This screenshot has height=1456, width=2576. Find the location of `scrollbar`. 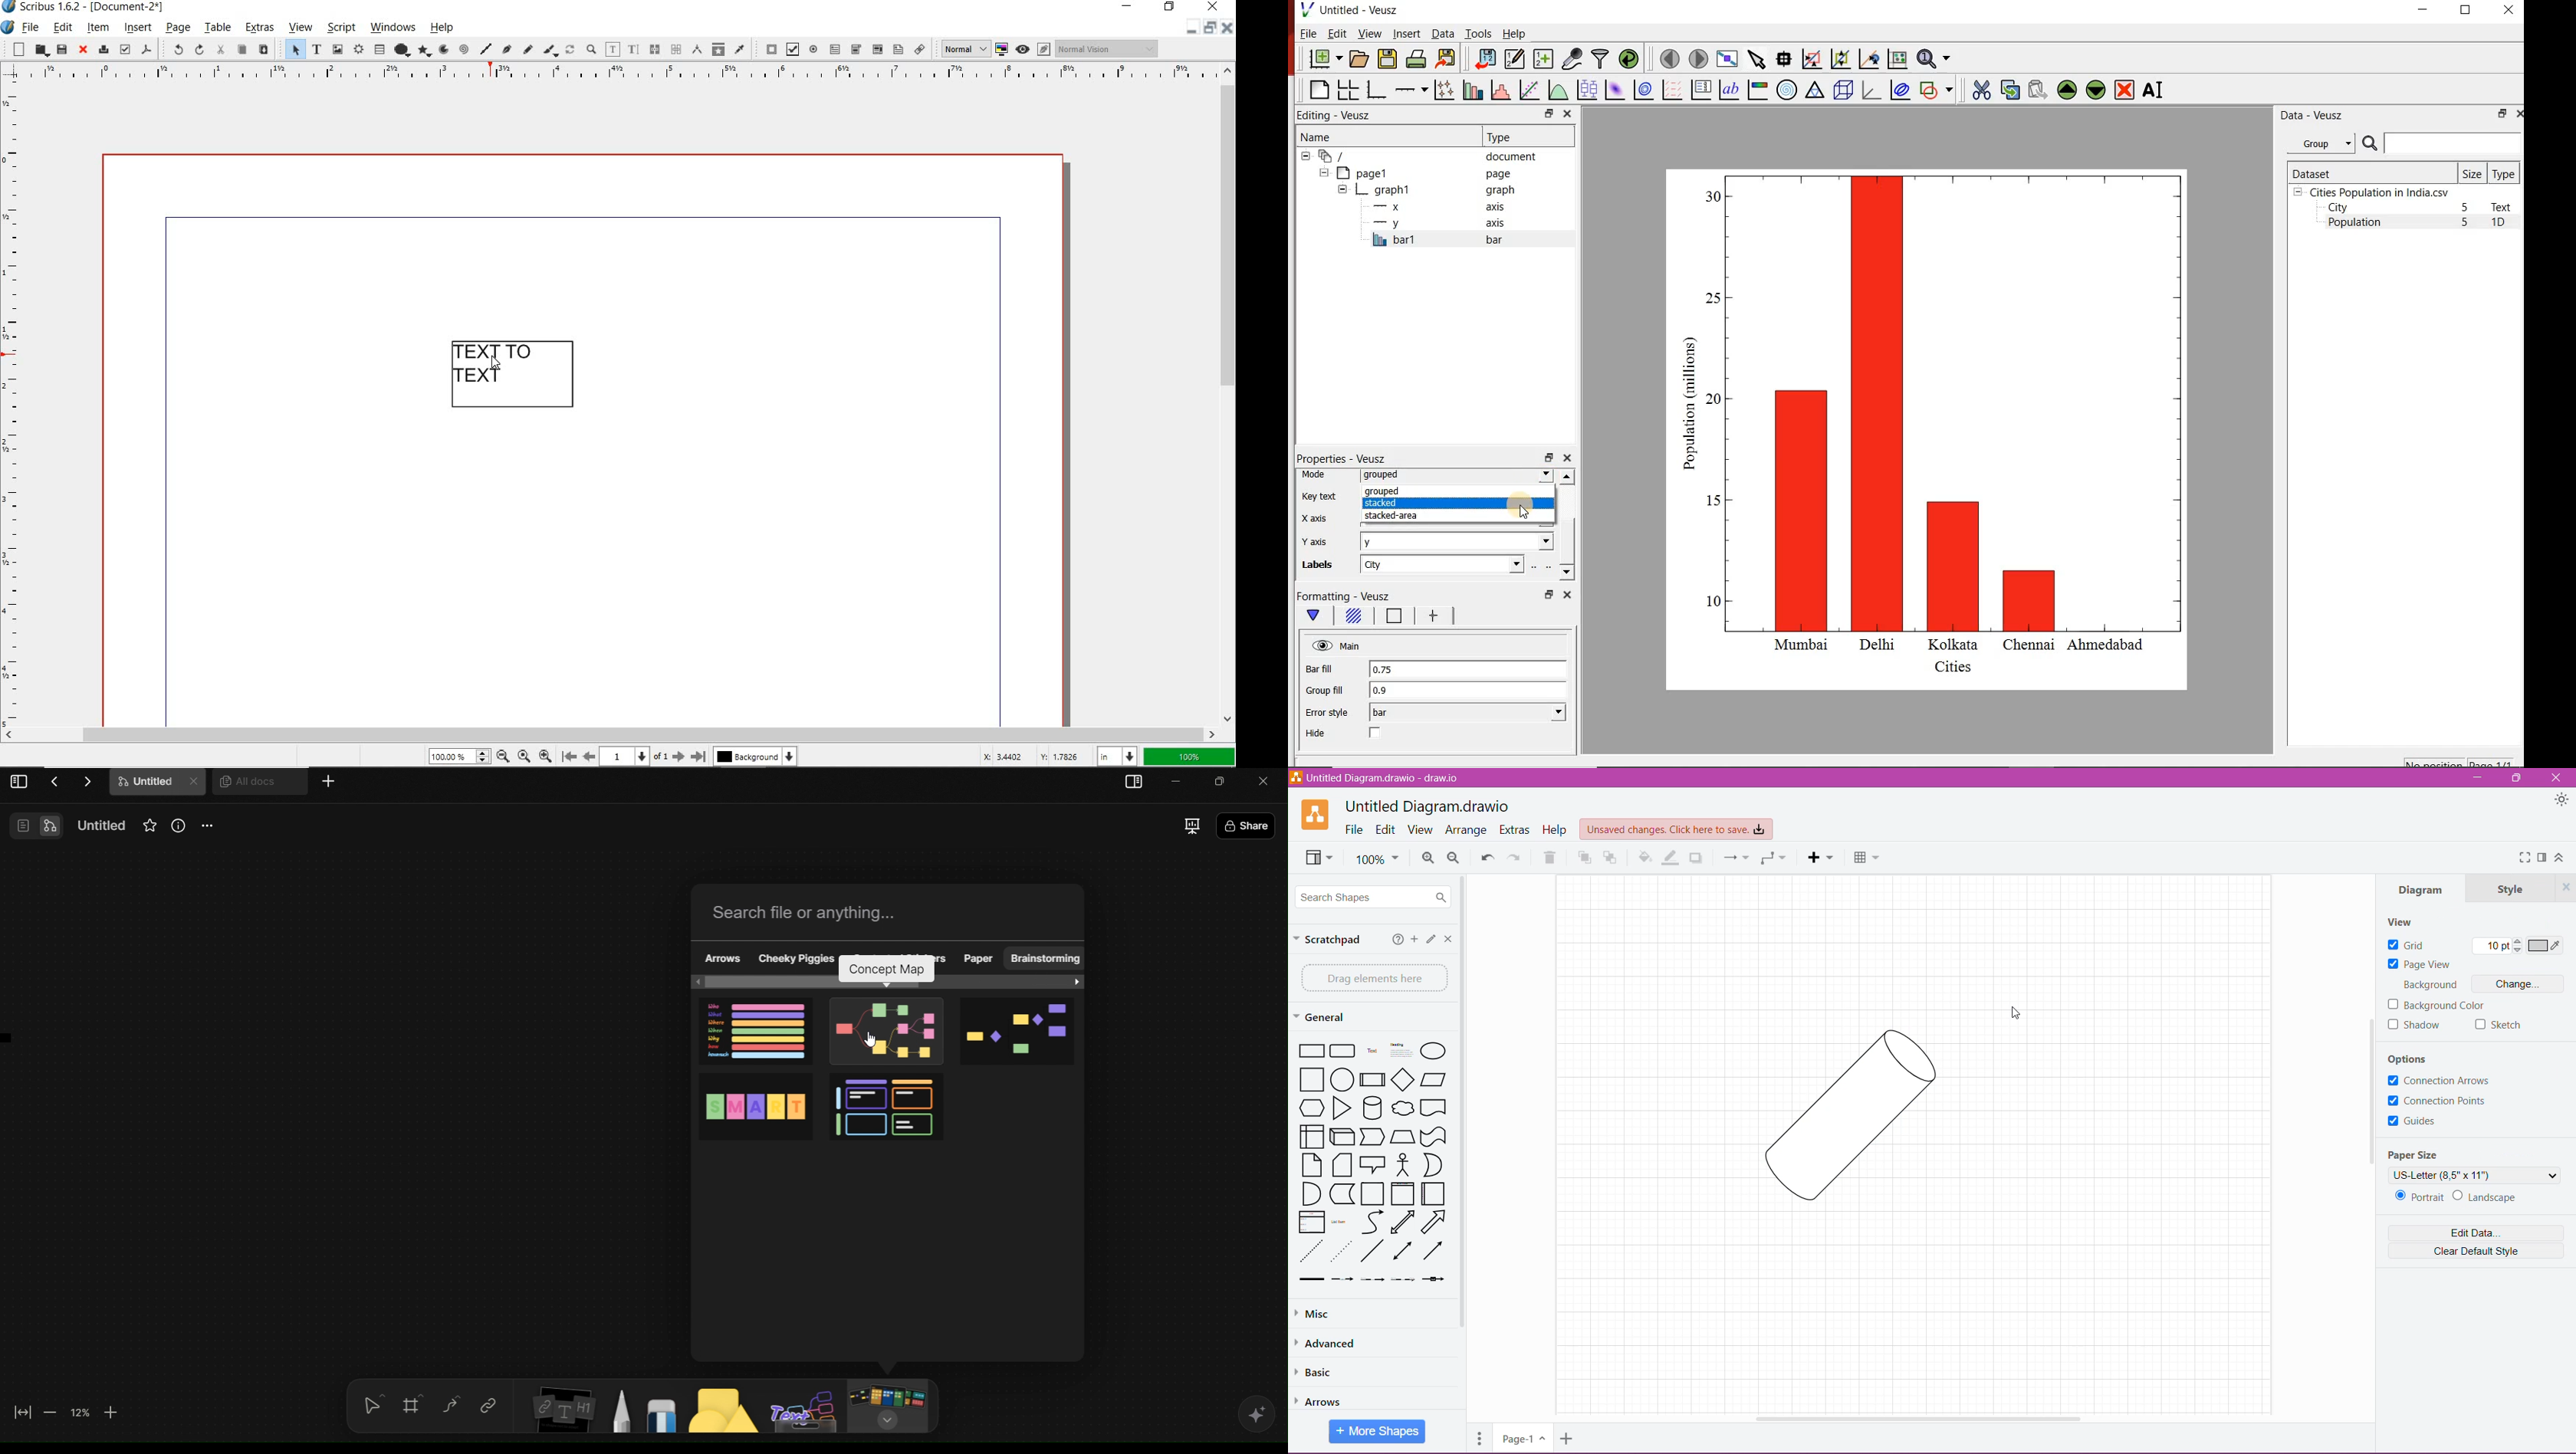

scrollbar is located at coordinates (1567, 525).